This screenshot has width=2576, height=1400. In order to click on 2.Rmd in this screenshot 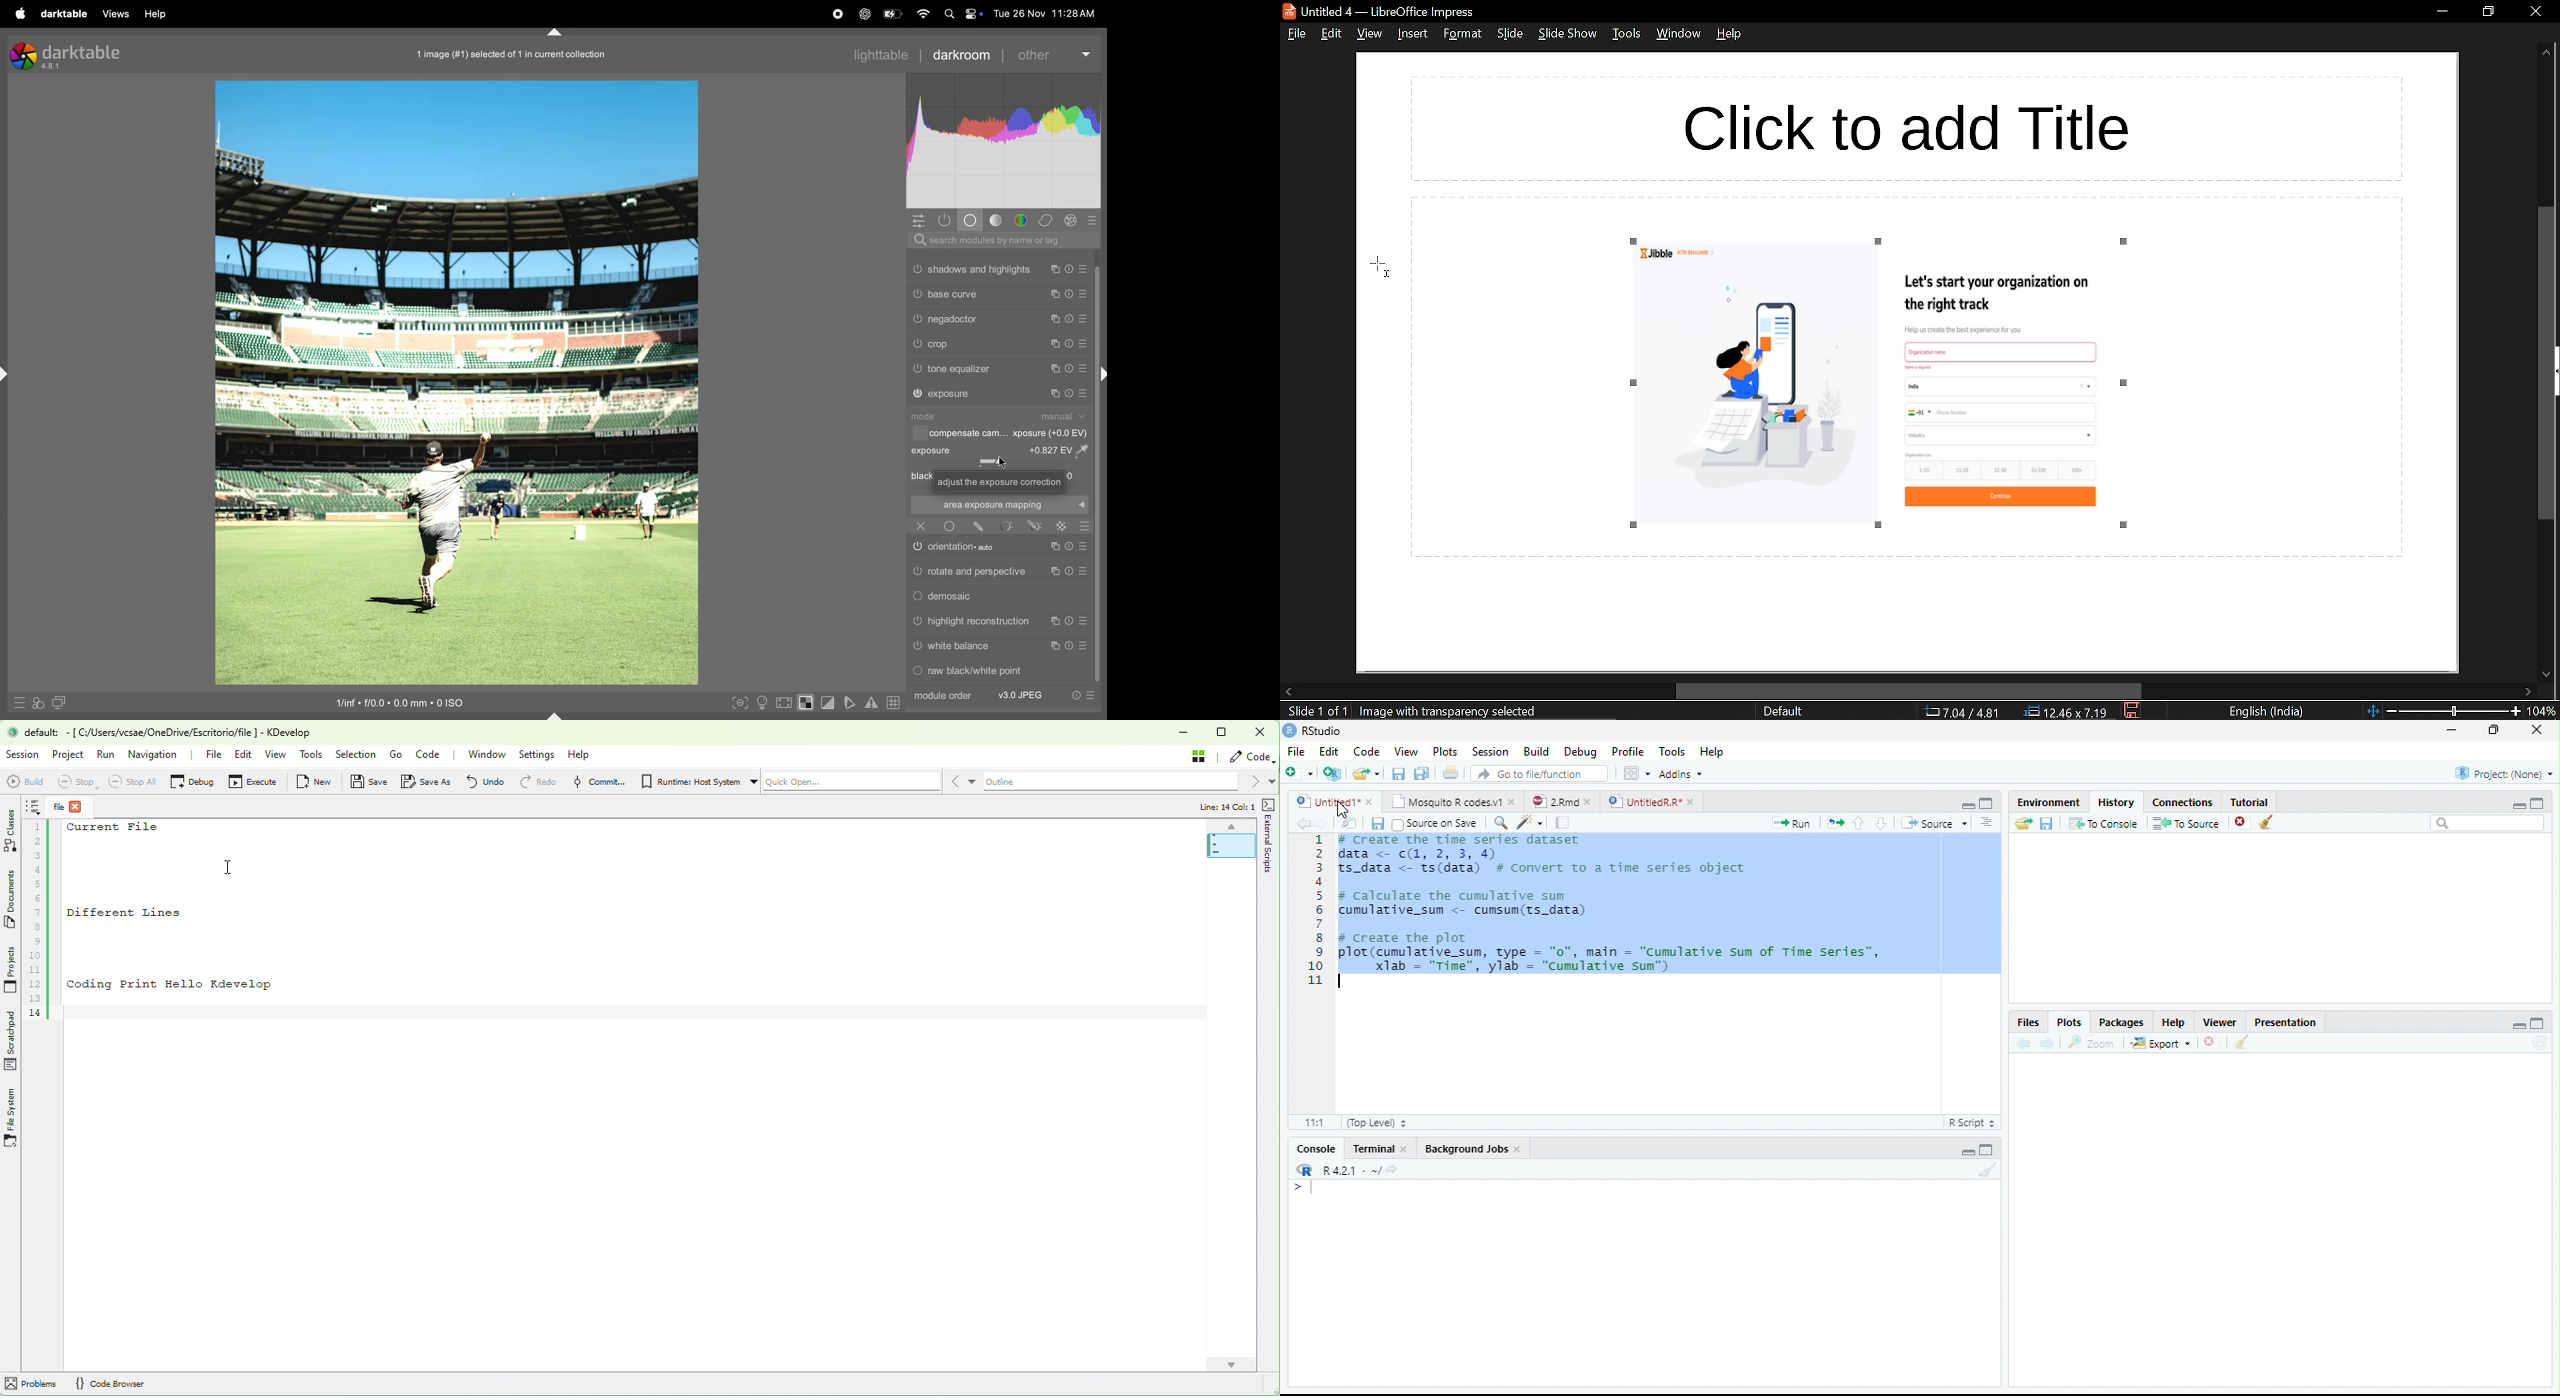, I will do `click(1564, 802)`.